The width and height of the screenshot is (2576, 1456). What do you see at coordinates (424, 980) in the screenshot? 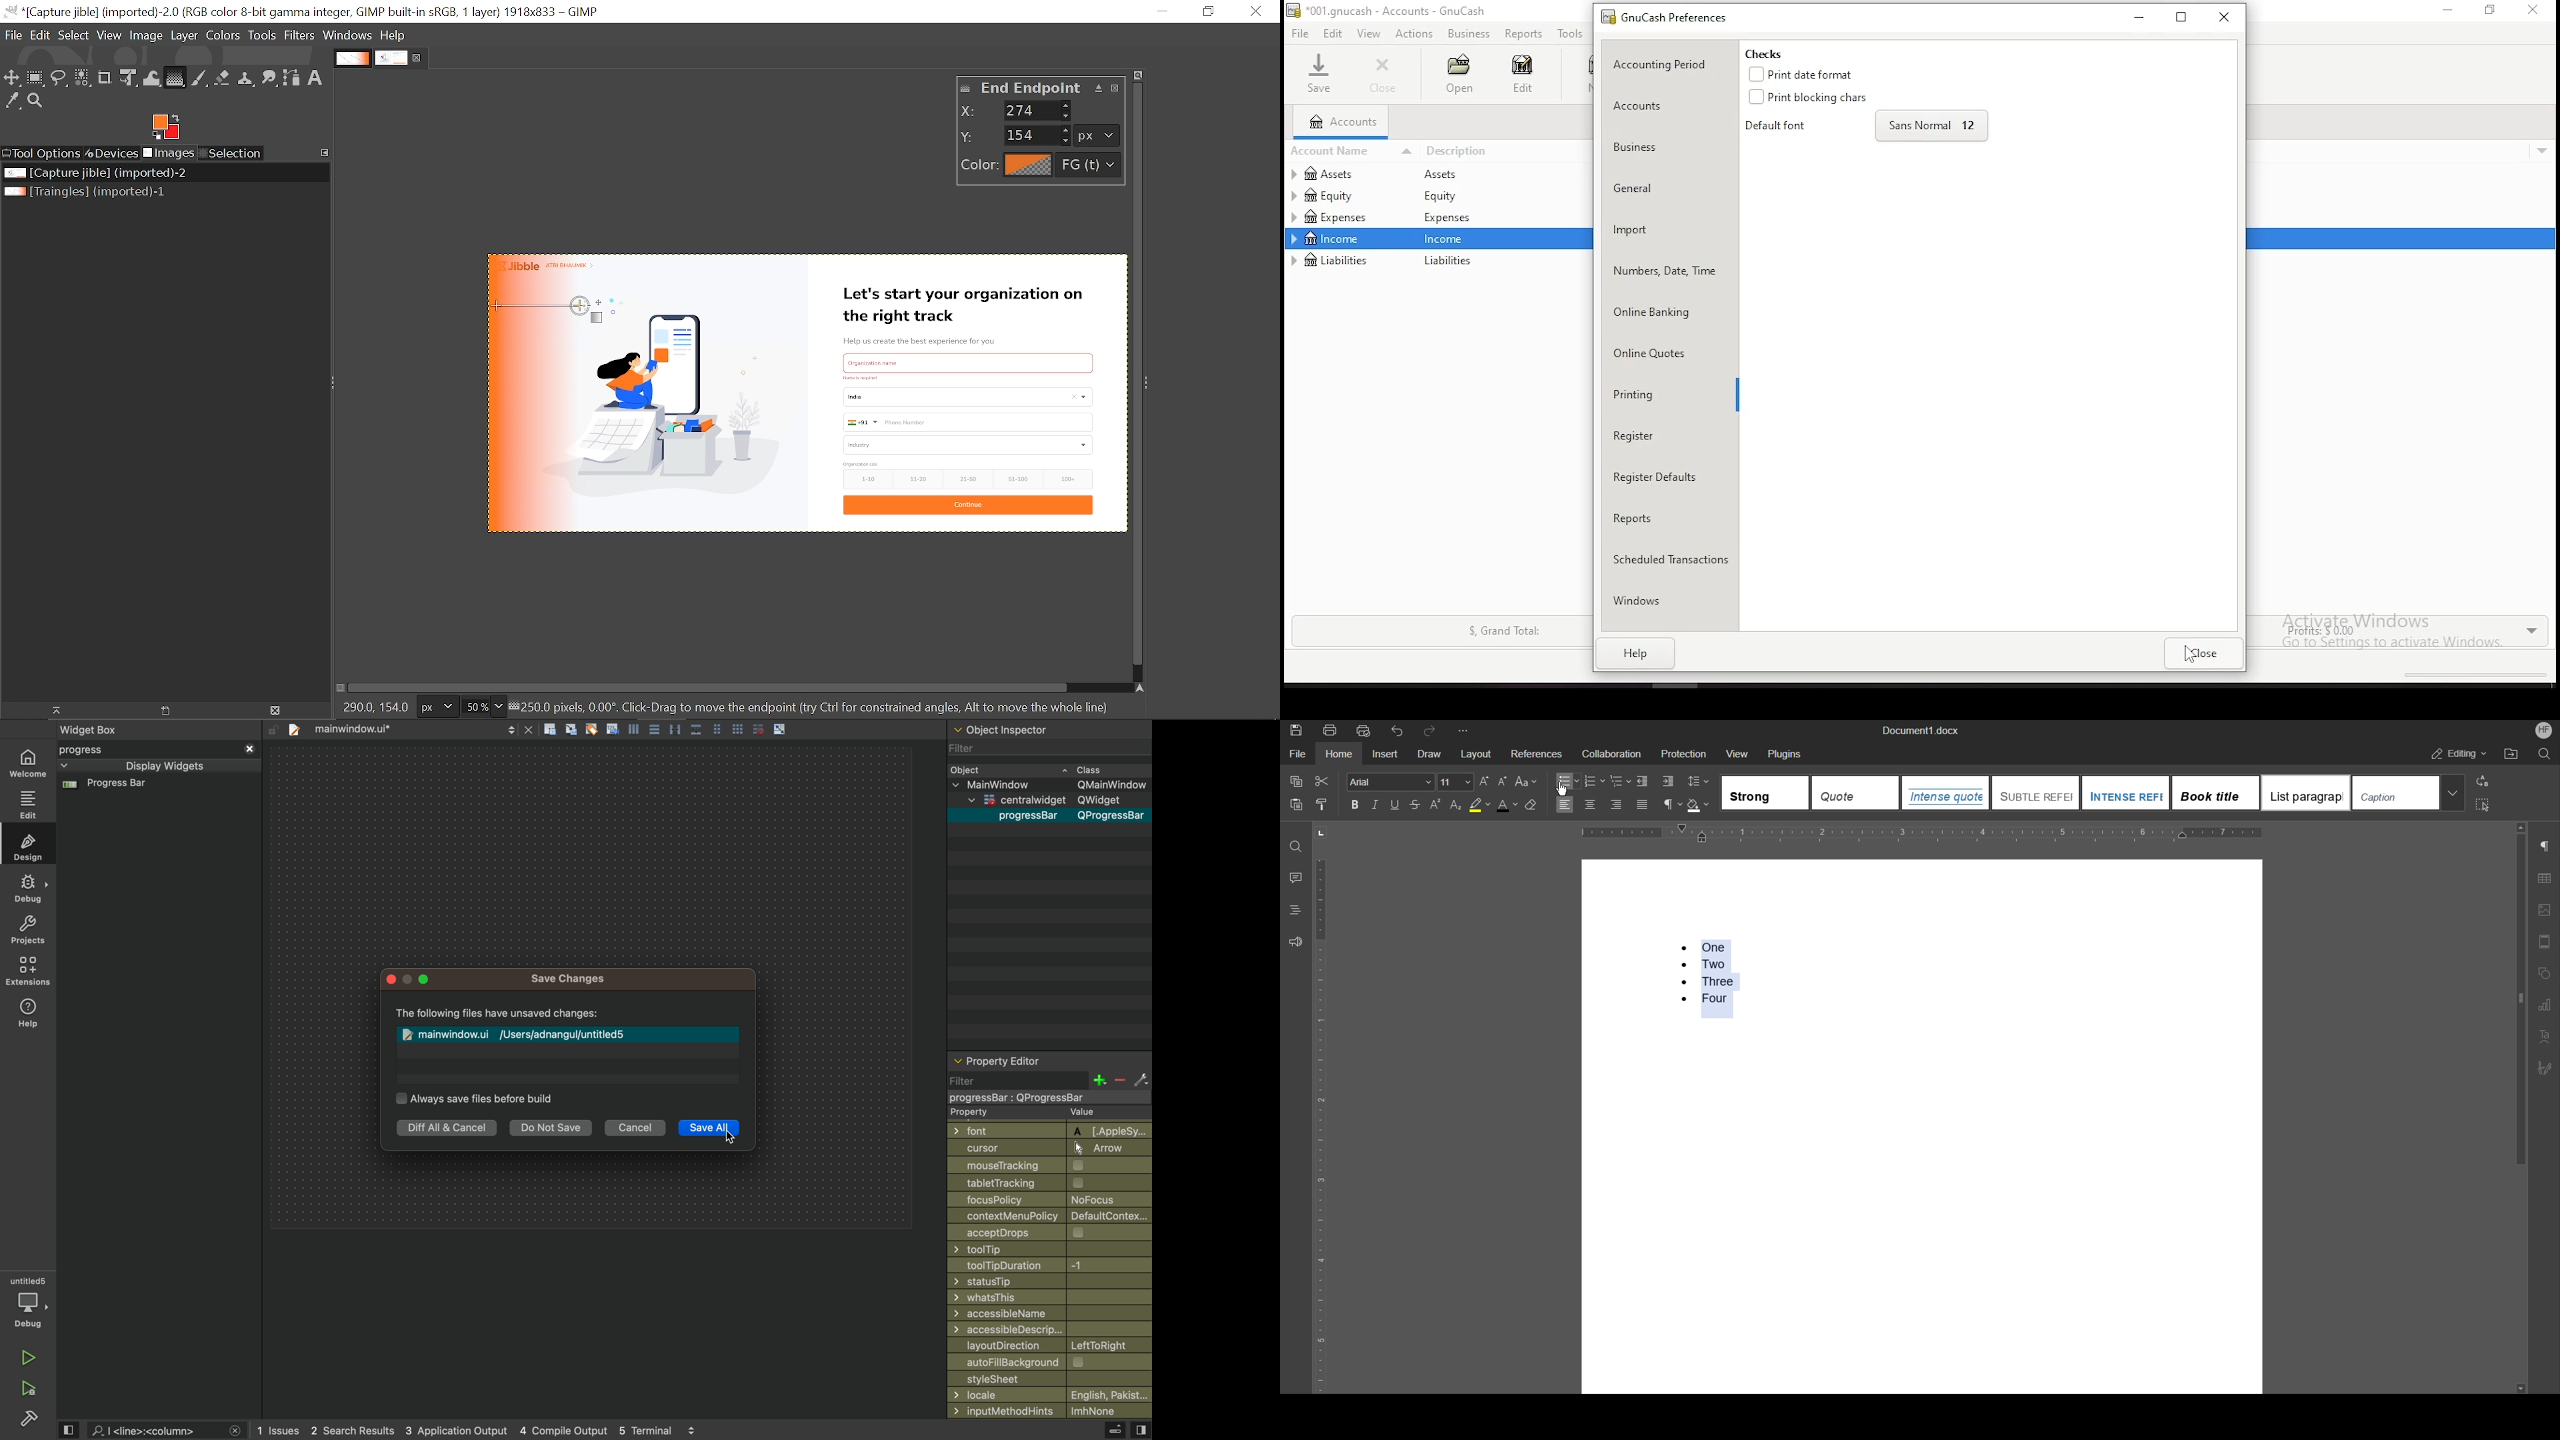
I see `maximize` at bounding box center [424, 980].